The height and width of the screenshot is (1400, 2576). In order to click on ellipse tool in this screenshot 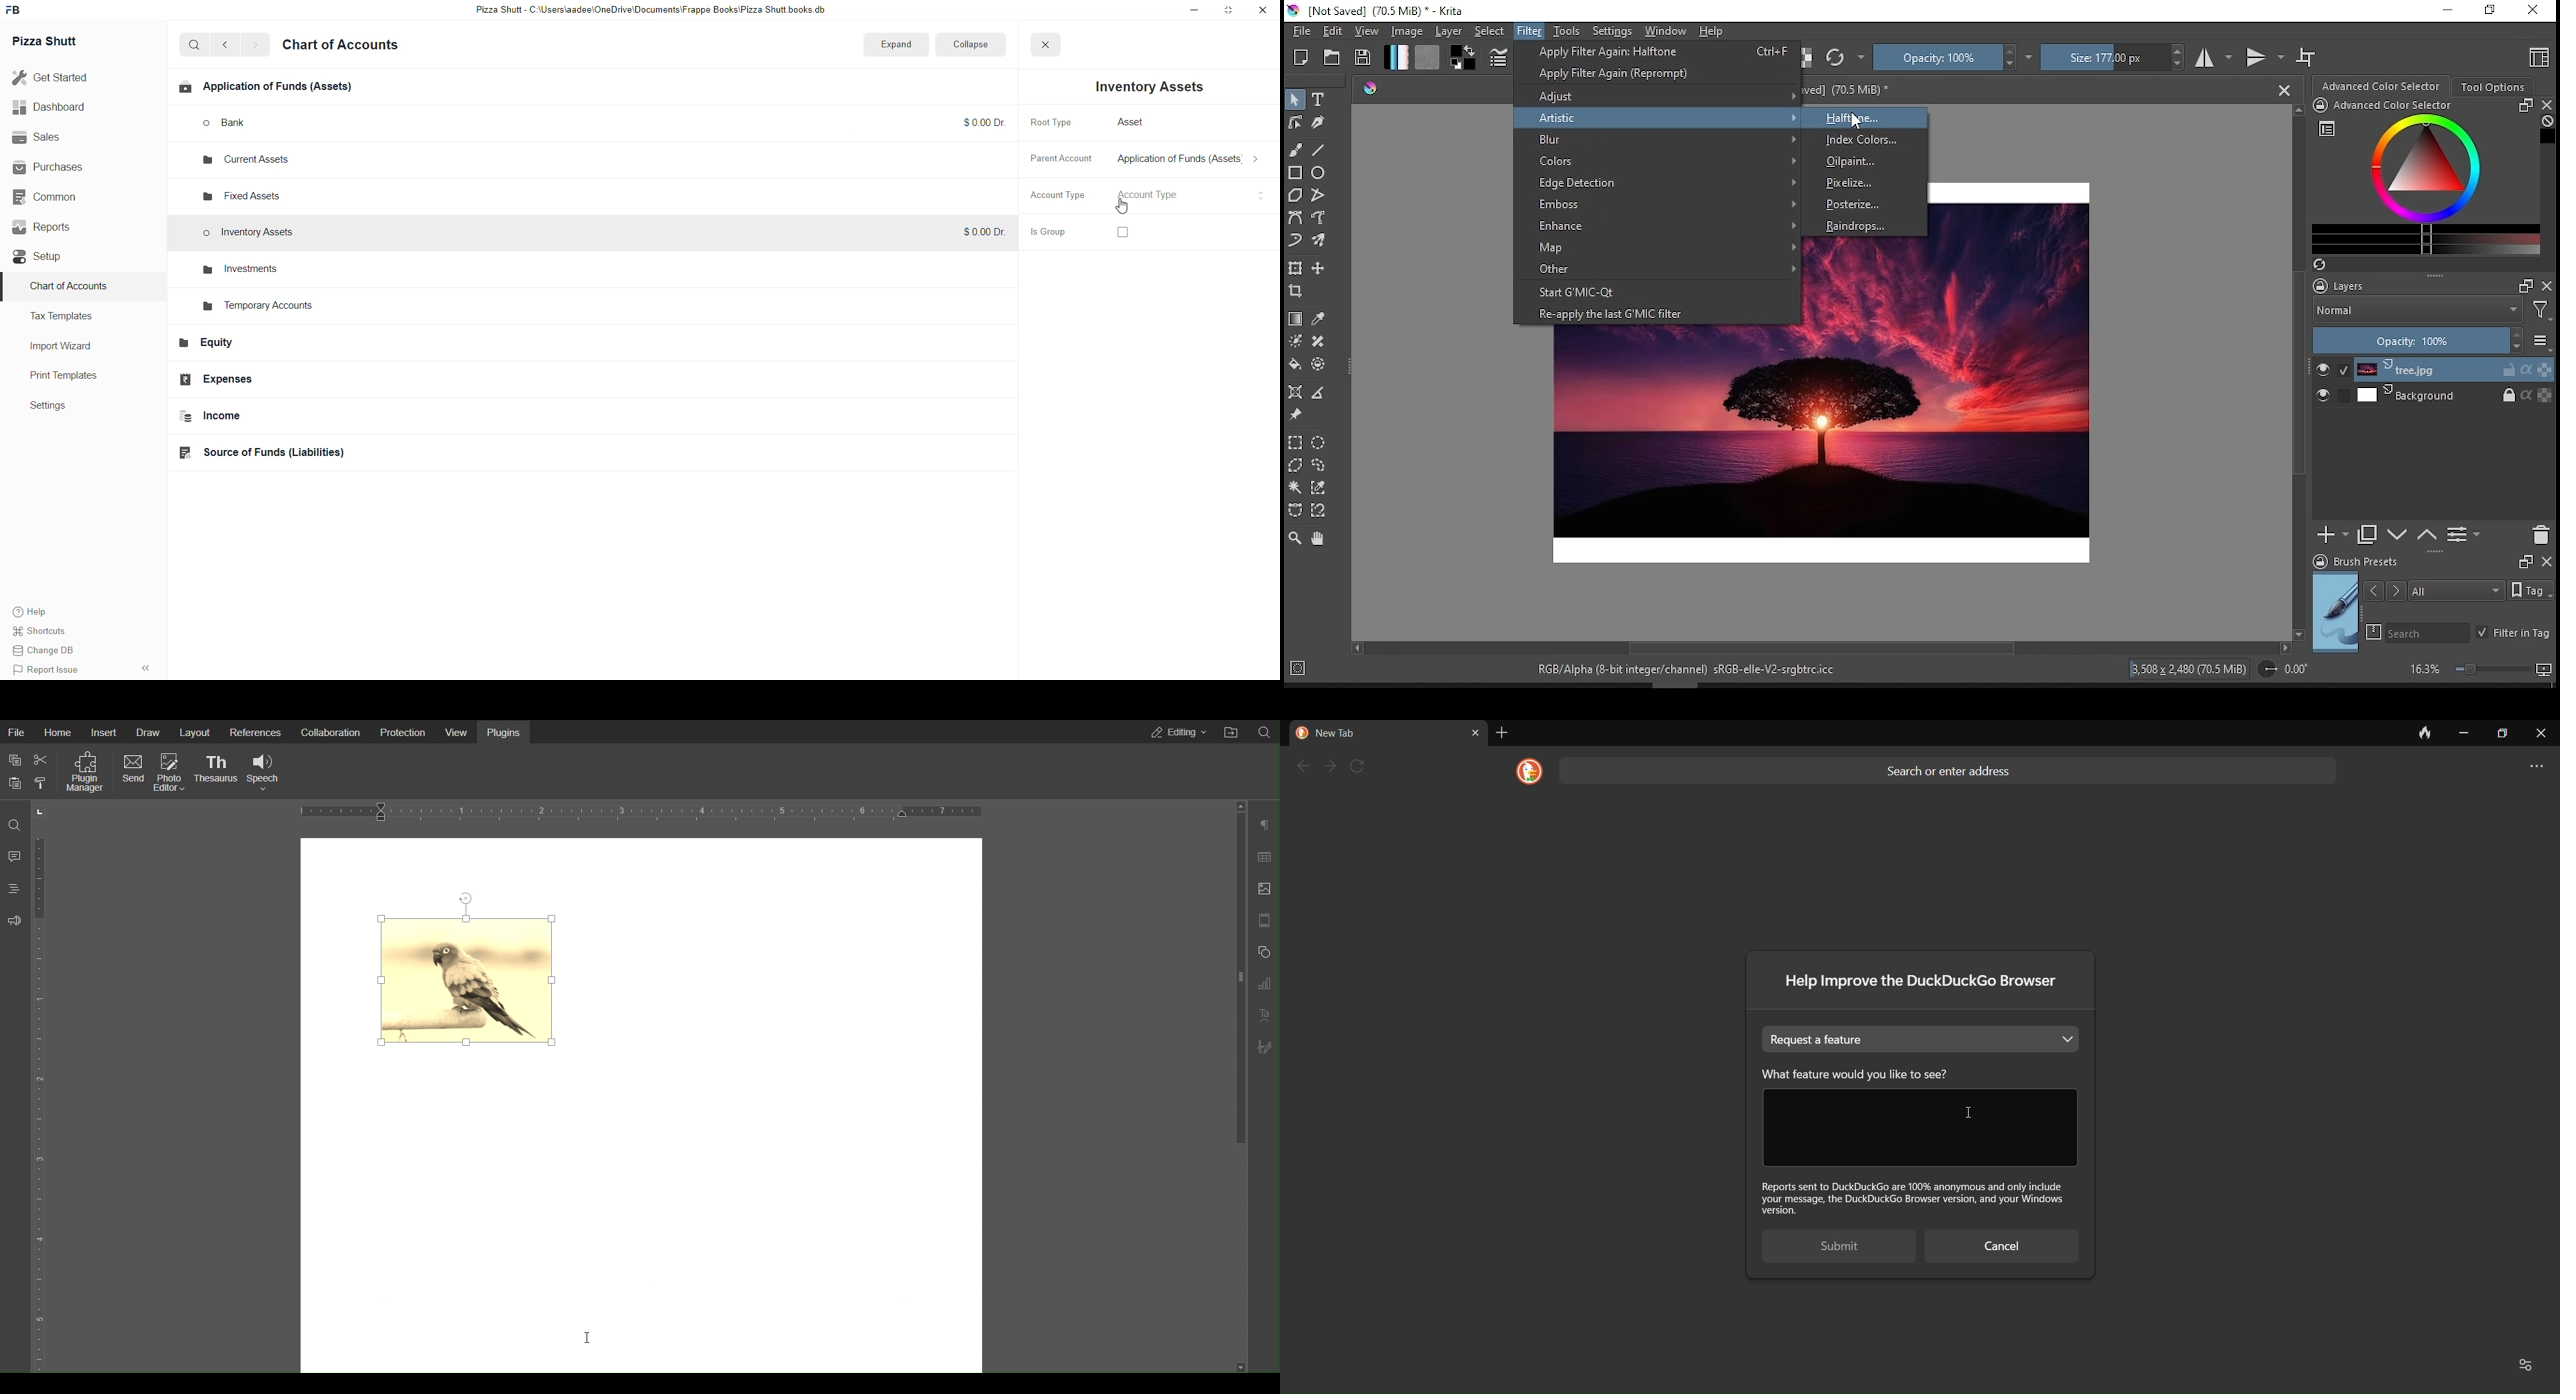, I will do `click(1324, 173)`.